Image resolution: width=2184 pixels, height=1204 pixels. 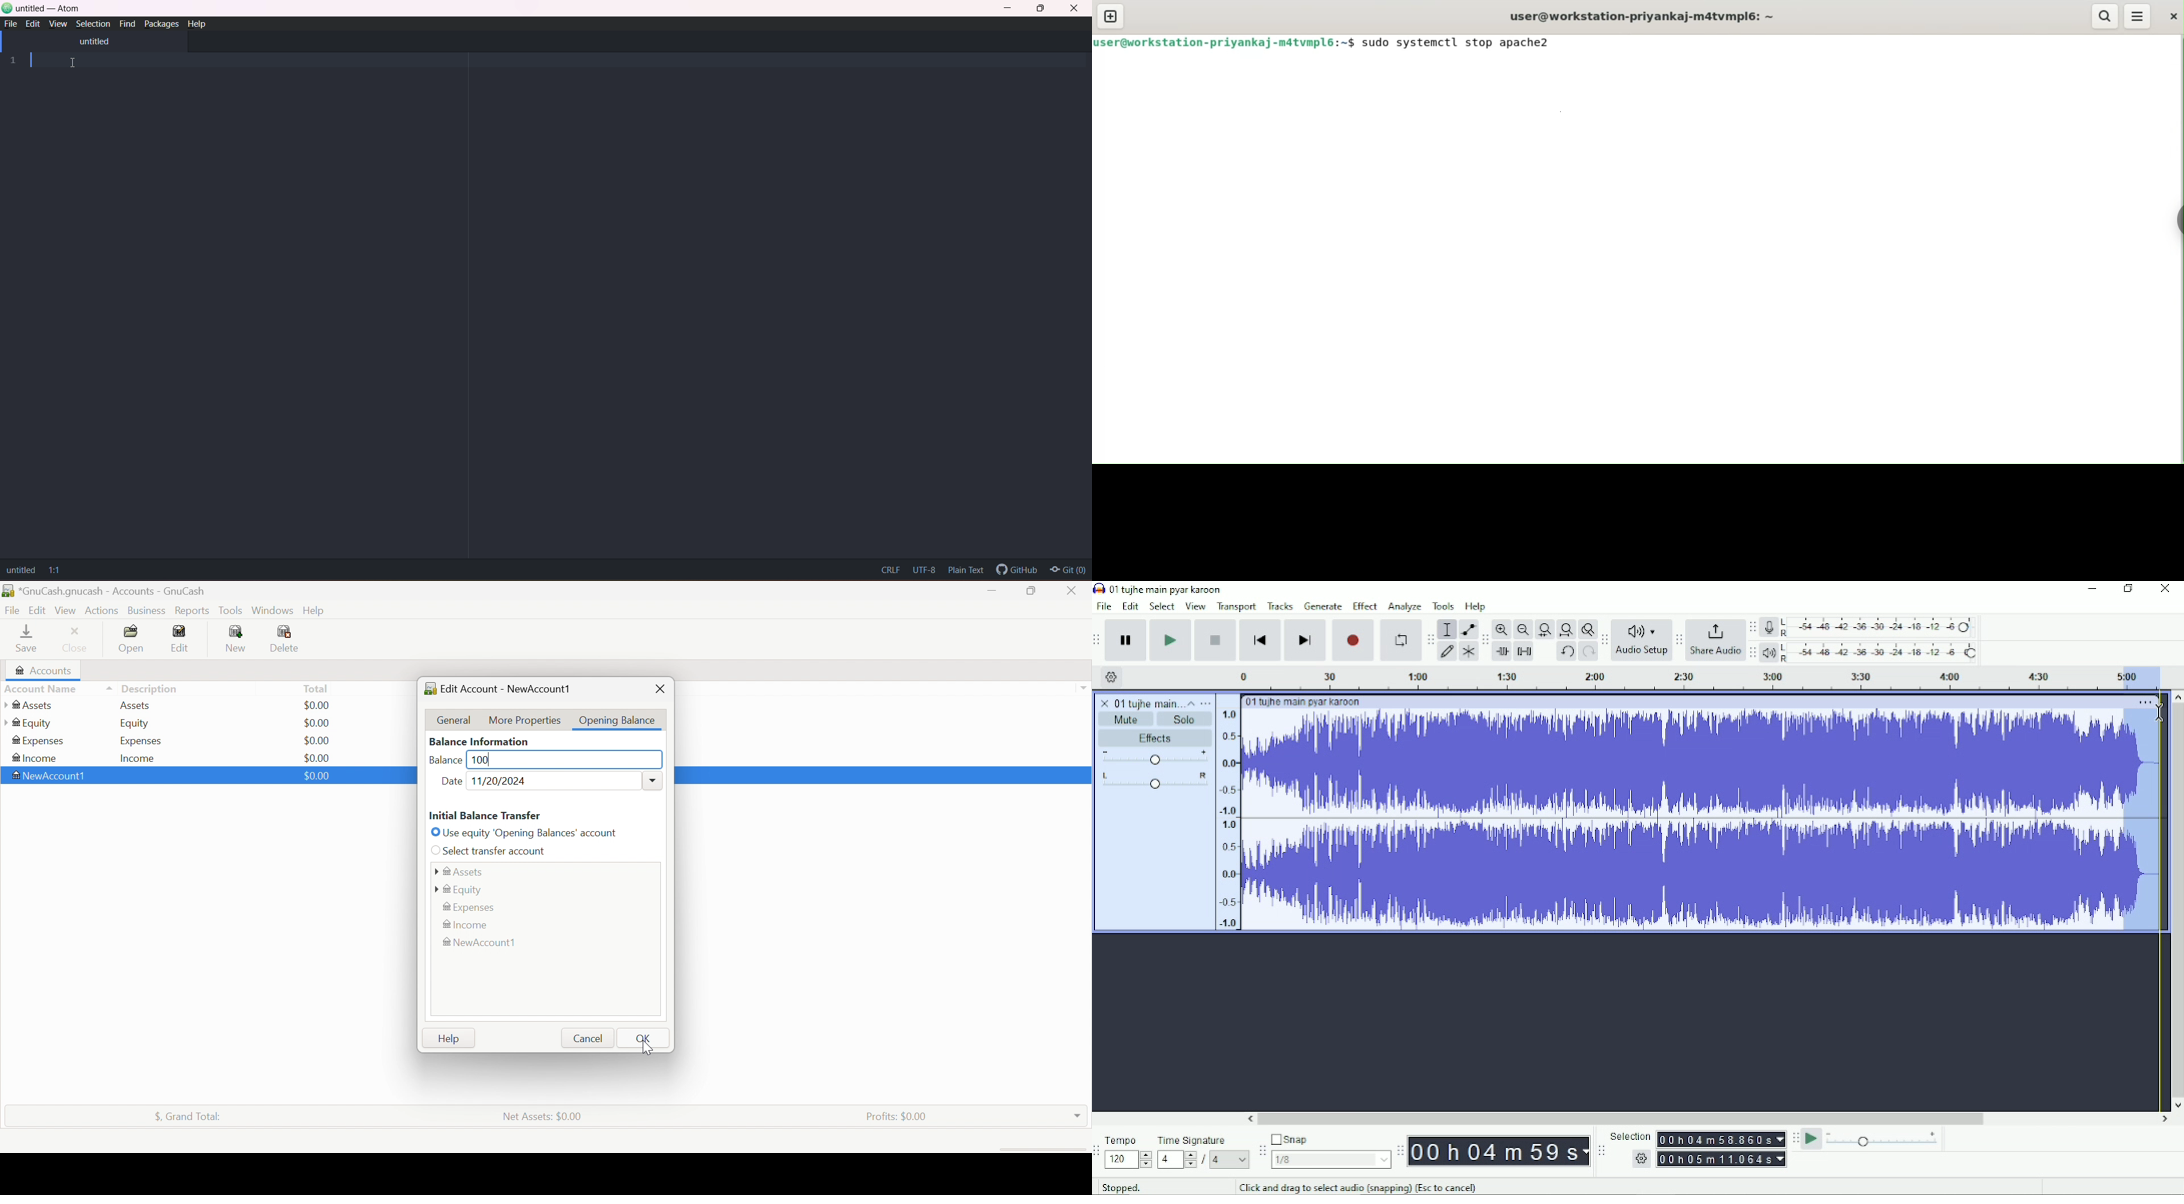 I want to click on Restore down, so click(x=2130, y=588).